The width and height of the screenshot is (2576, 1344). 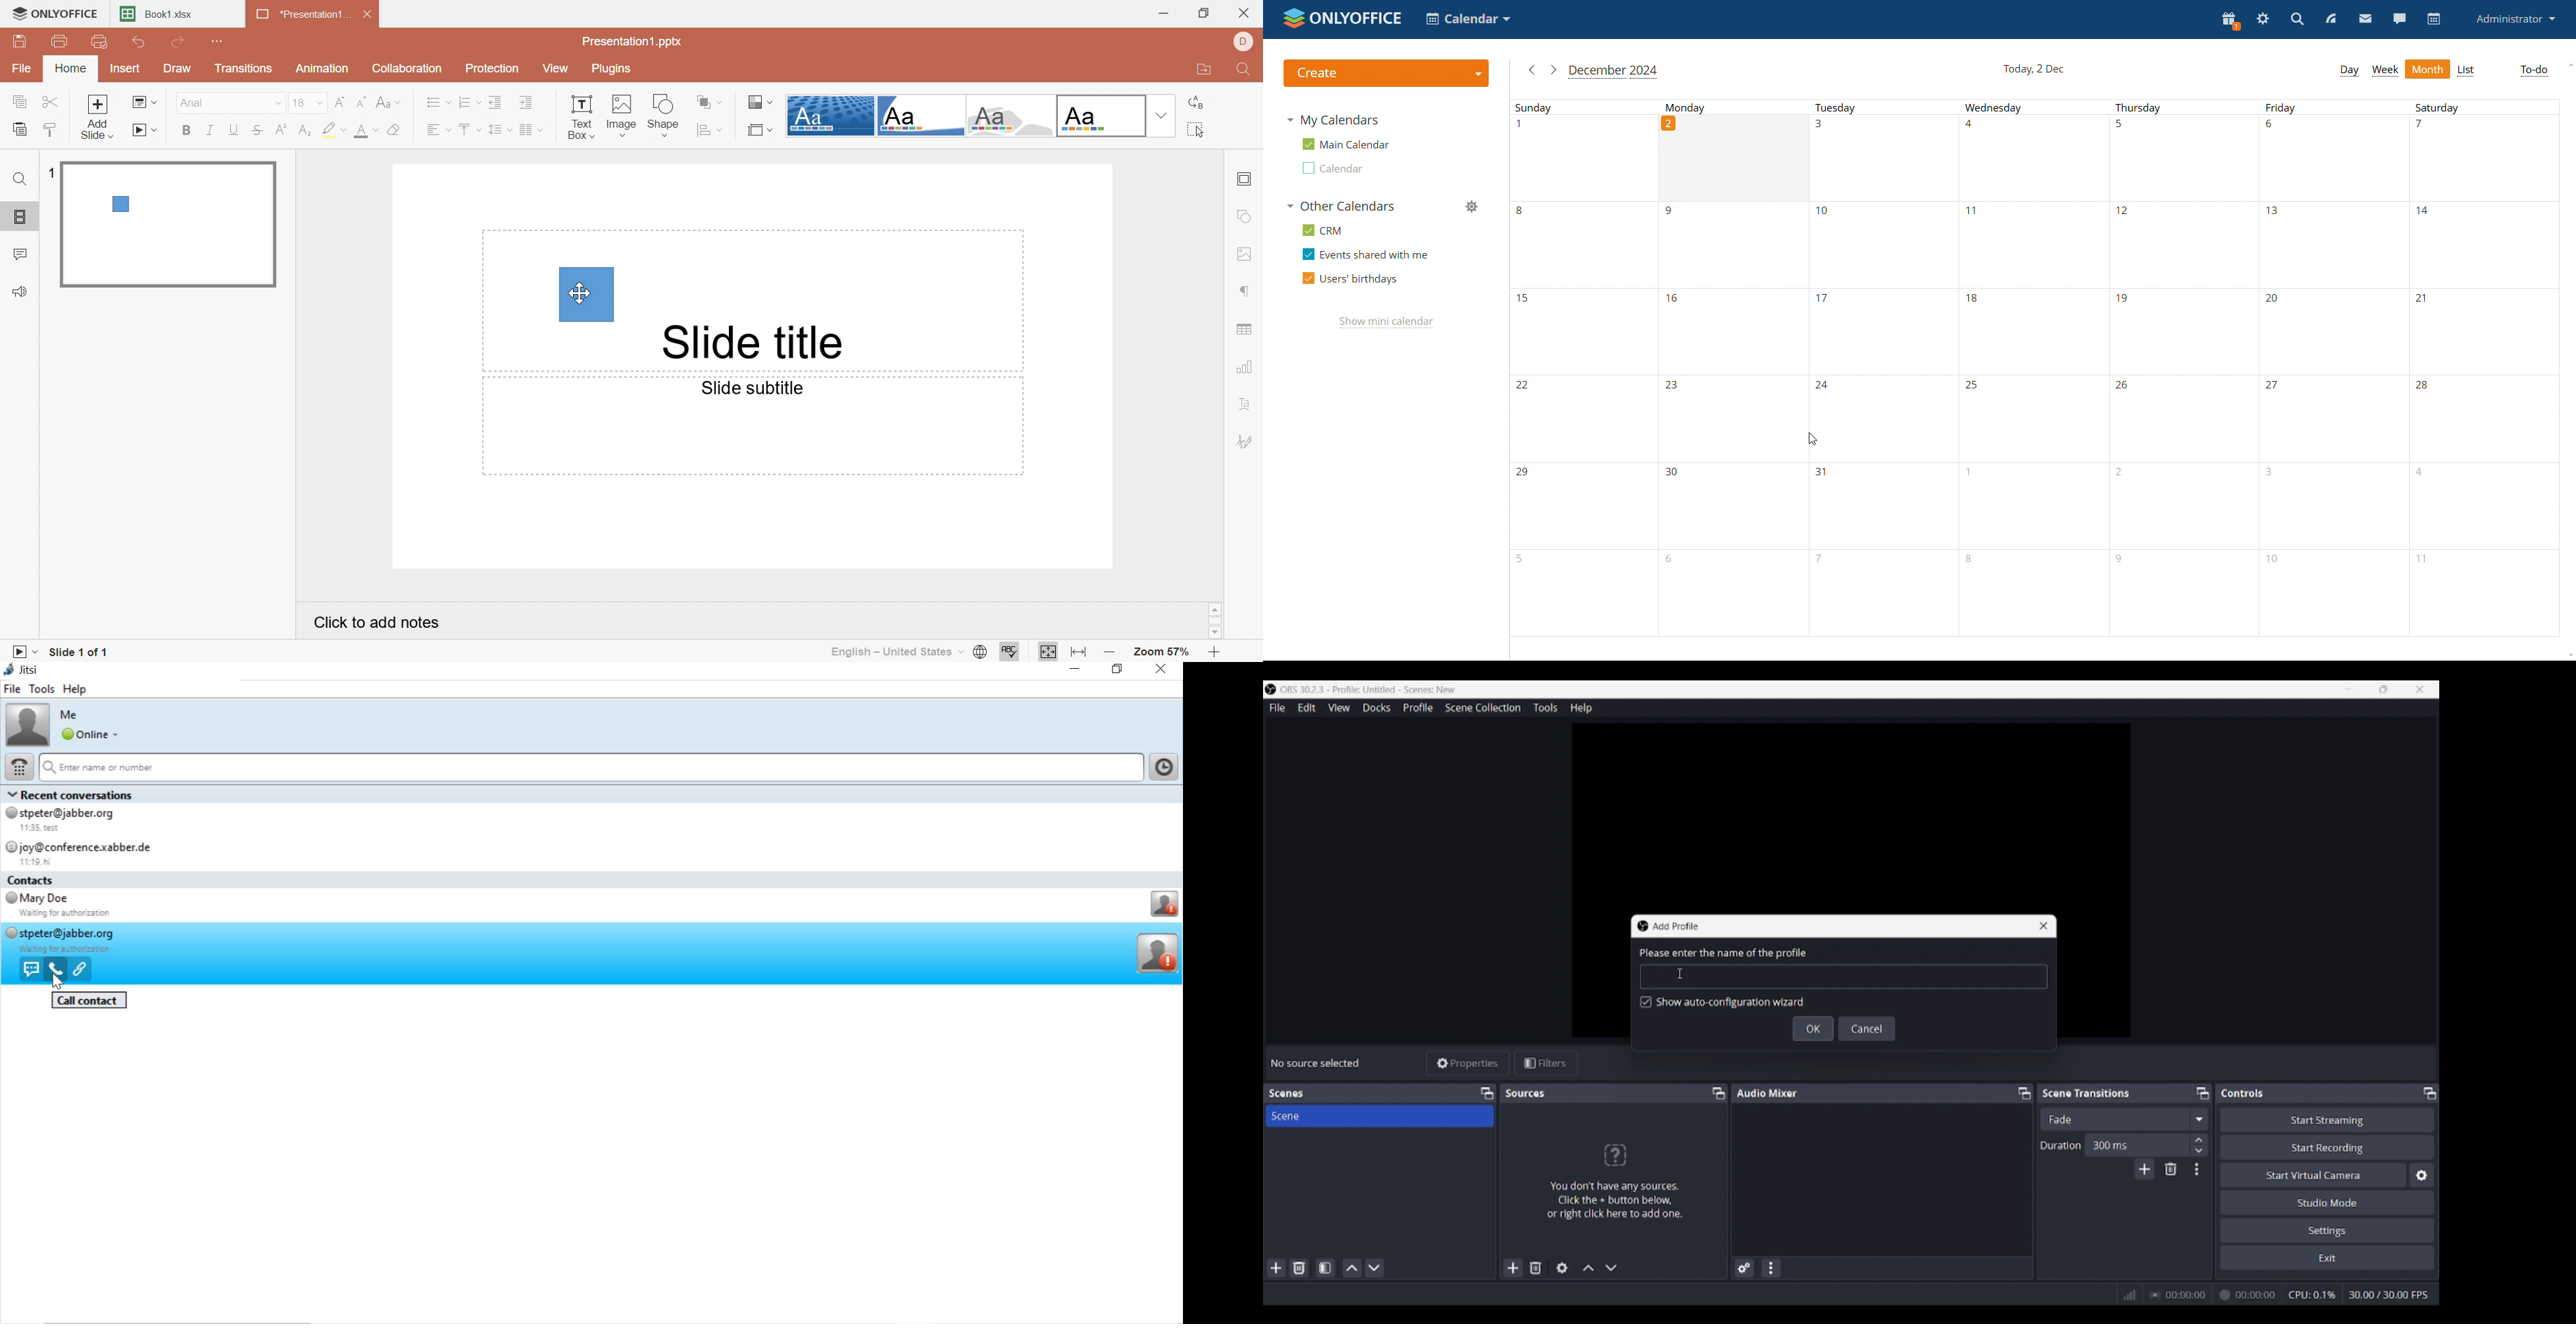 I want to click on Edit menu, so click(x=1306, y=708).